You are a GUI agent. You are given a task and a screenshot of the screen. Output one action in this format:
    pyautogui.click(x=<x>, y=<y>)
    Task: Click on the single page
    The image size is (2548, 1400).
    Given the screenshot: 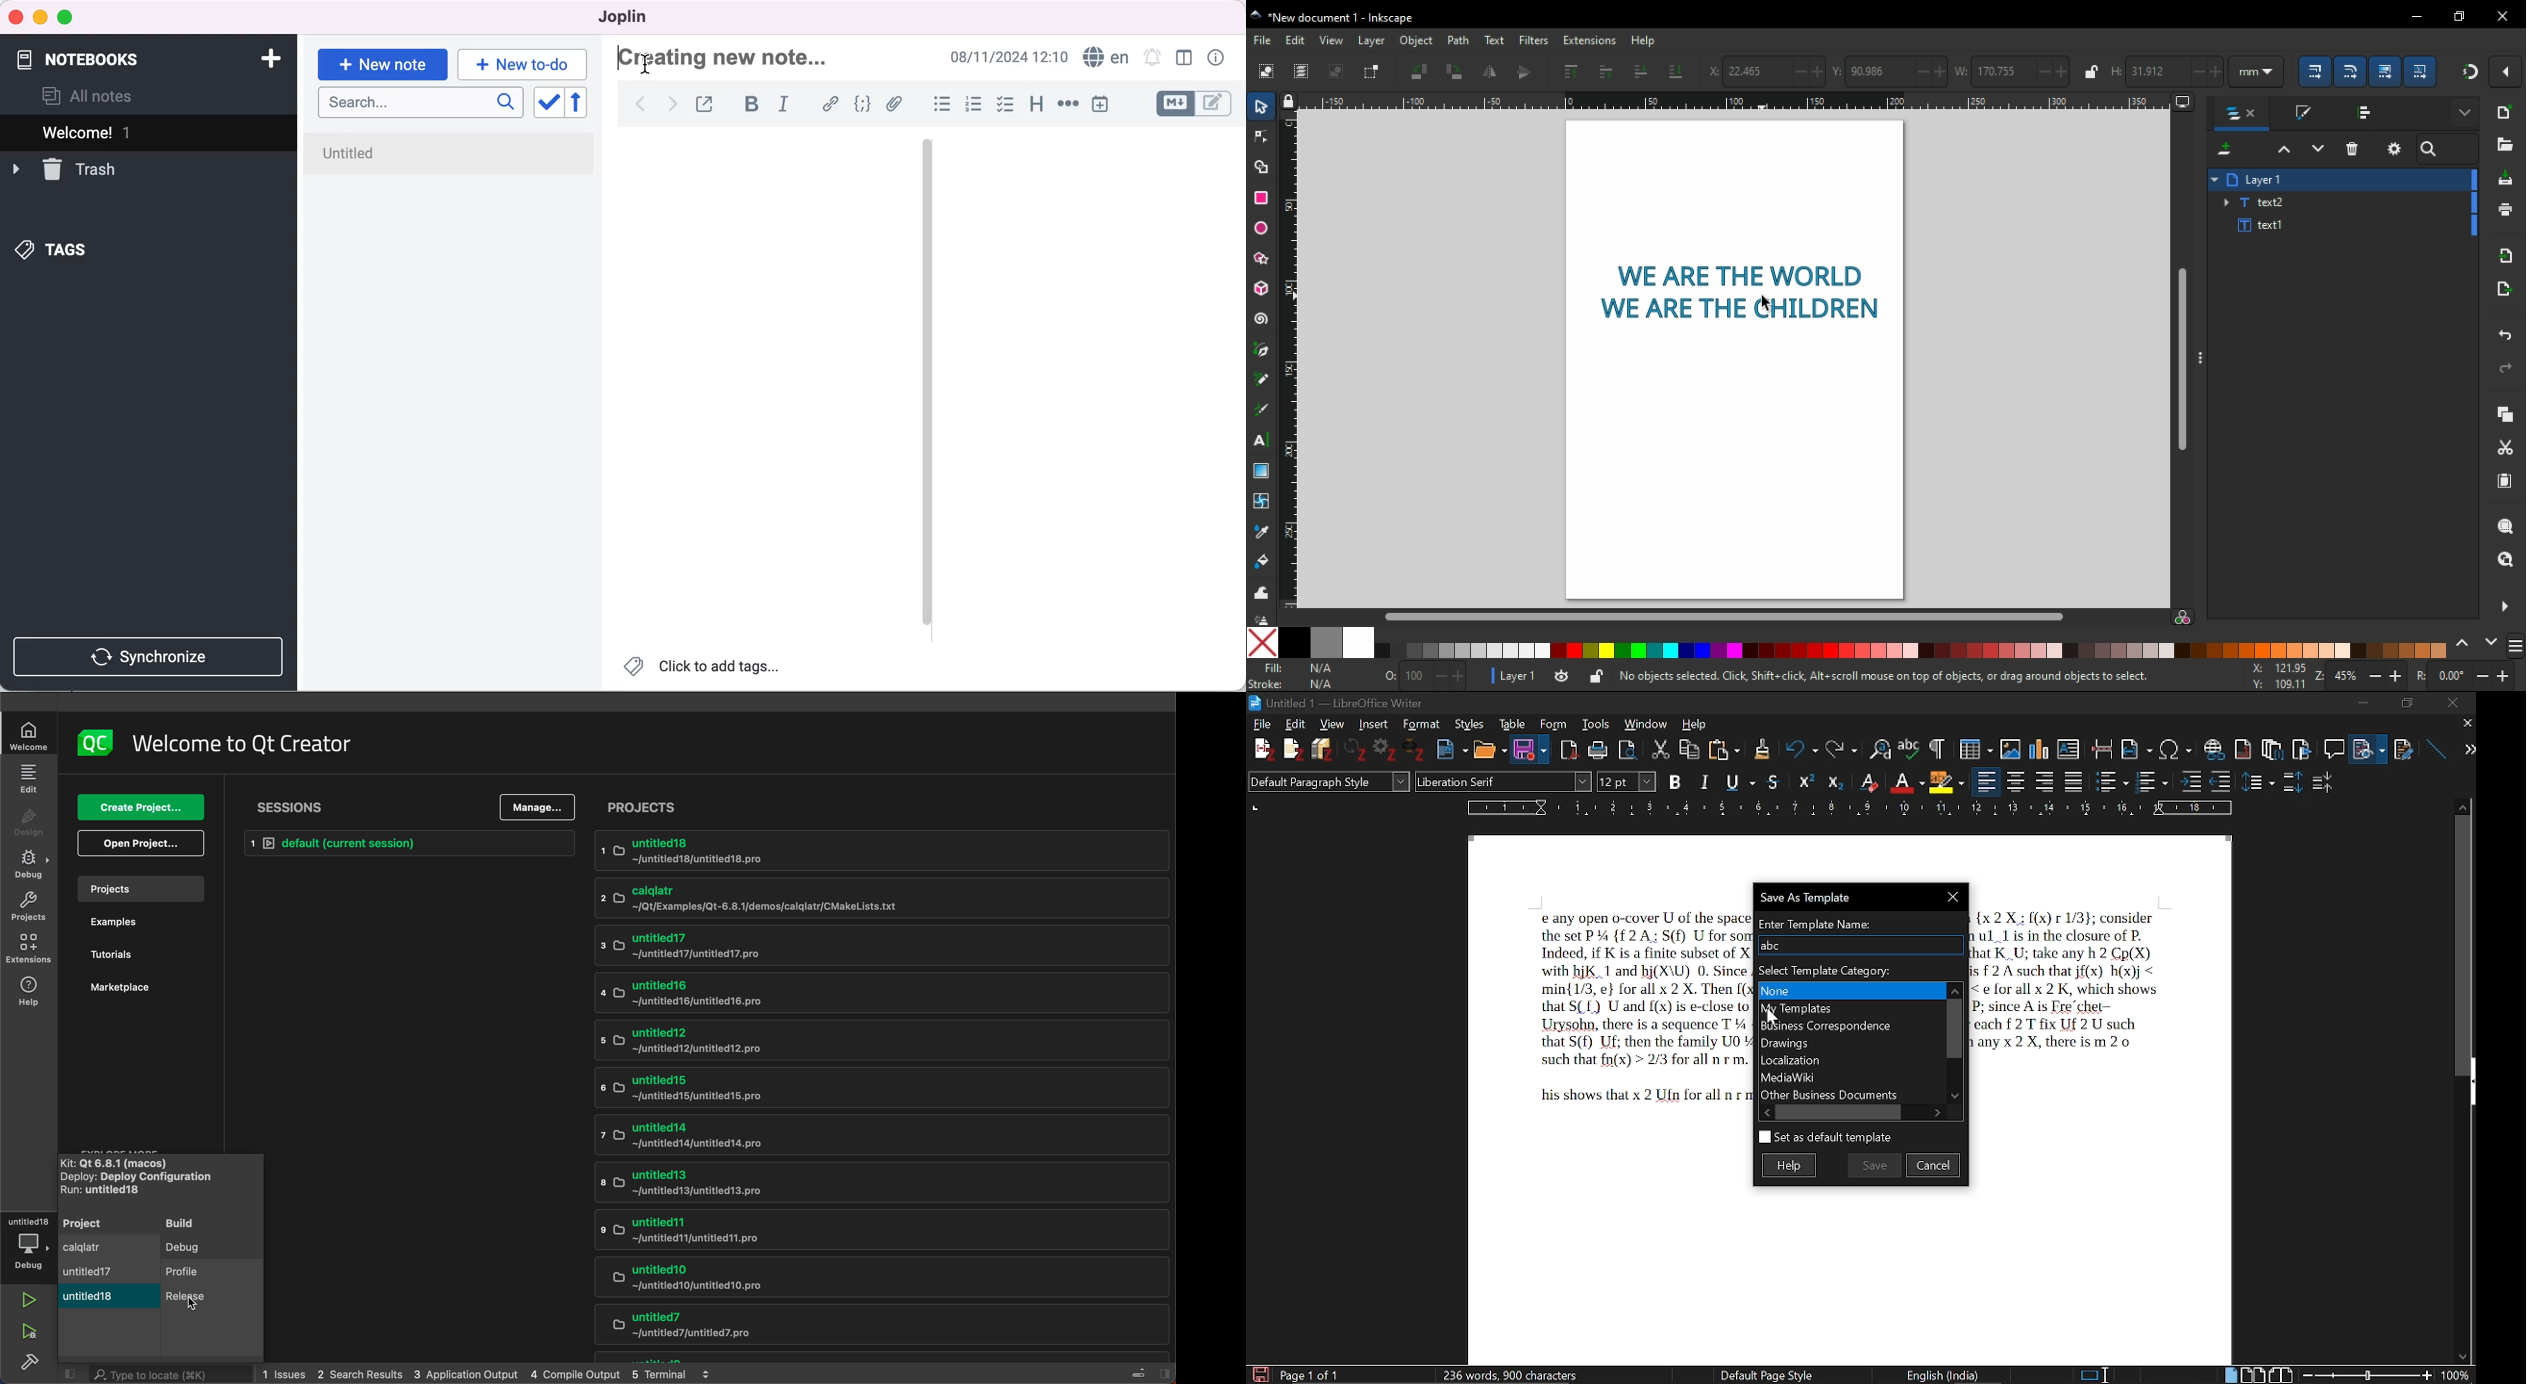 What is the action you would take?
    pyautogui.click(x=2231, y=1374)
    